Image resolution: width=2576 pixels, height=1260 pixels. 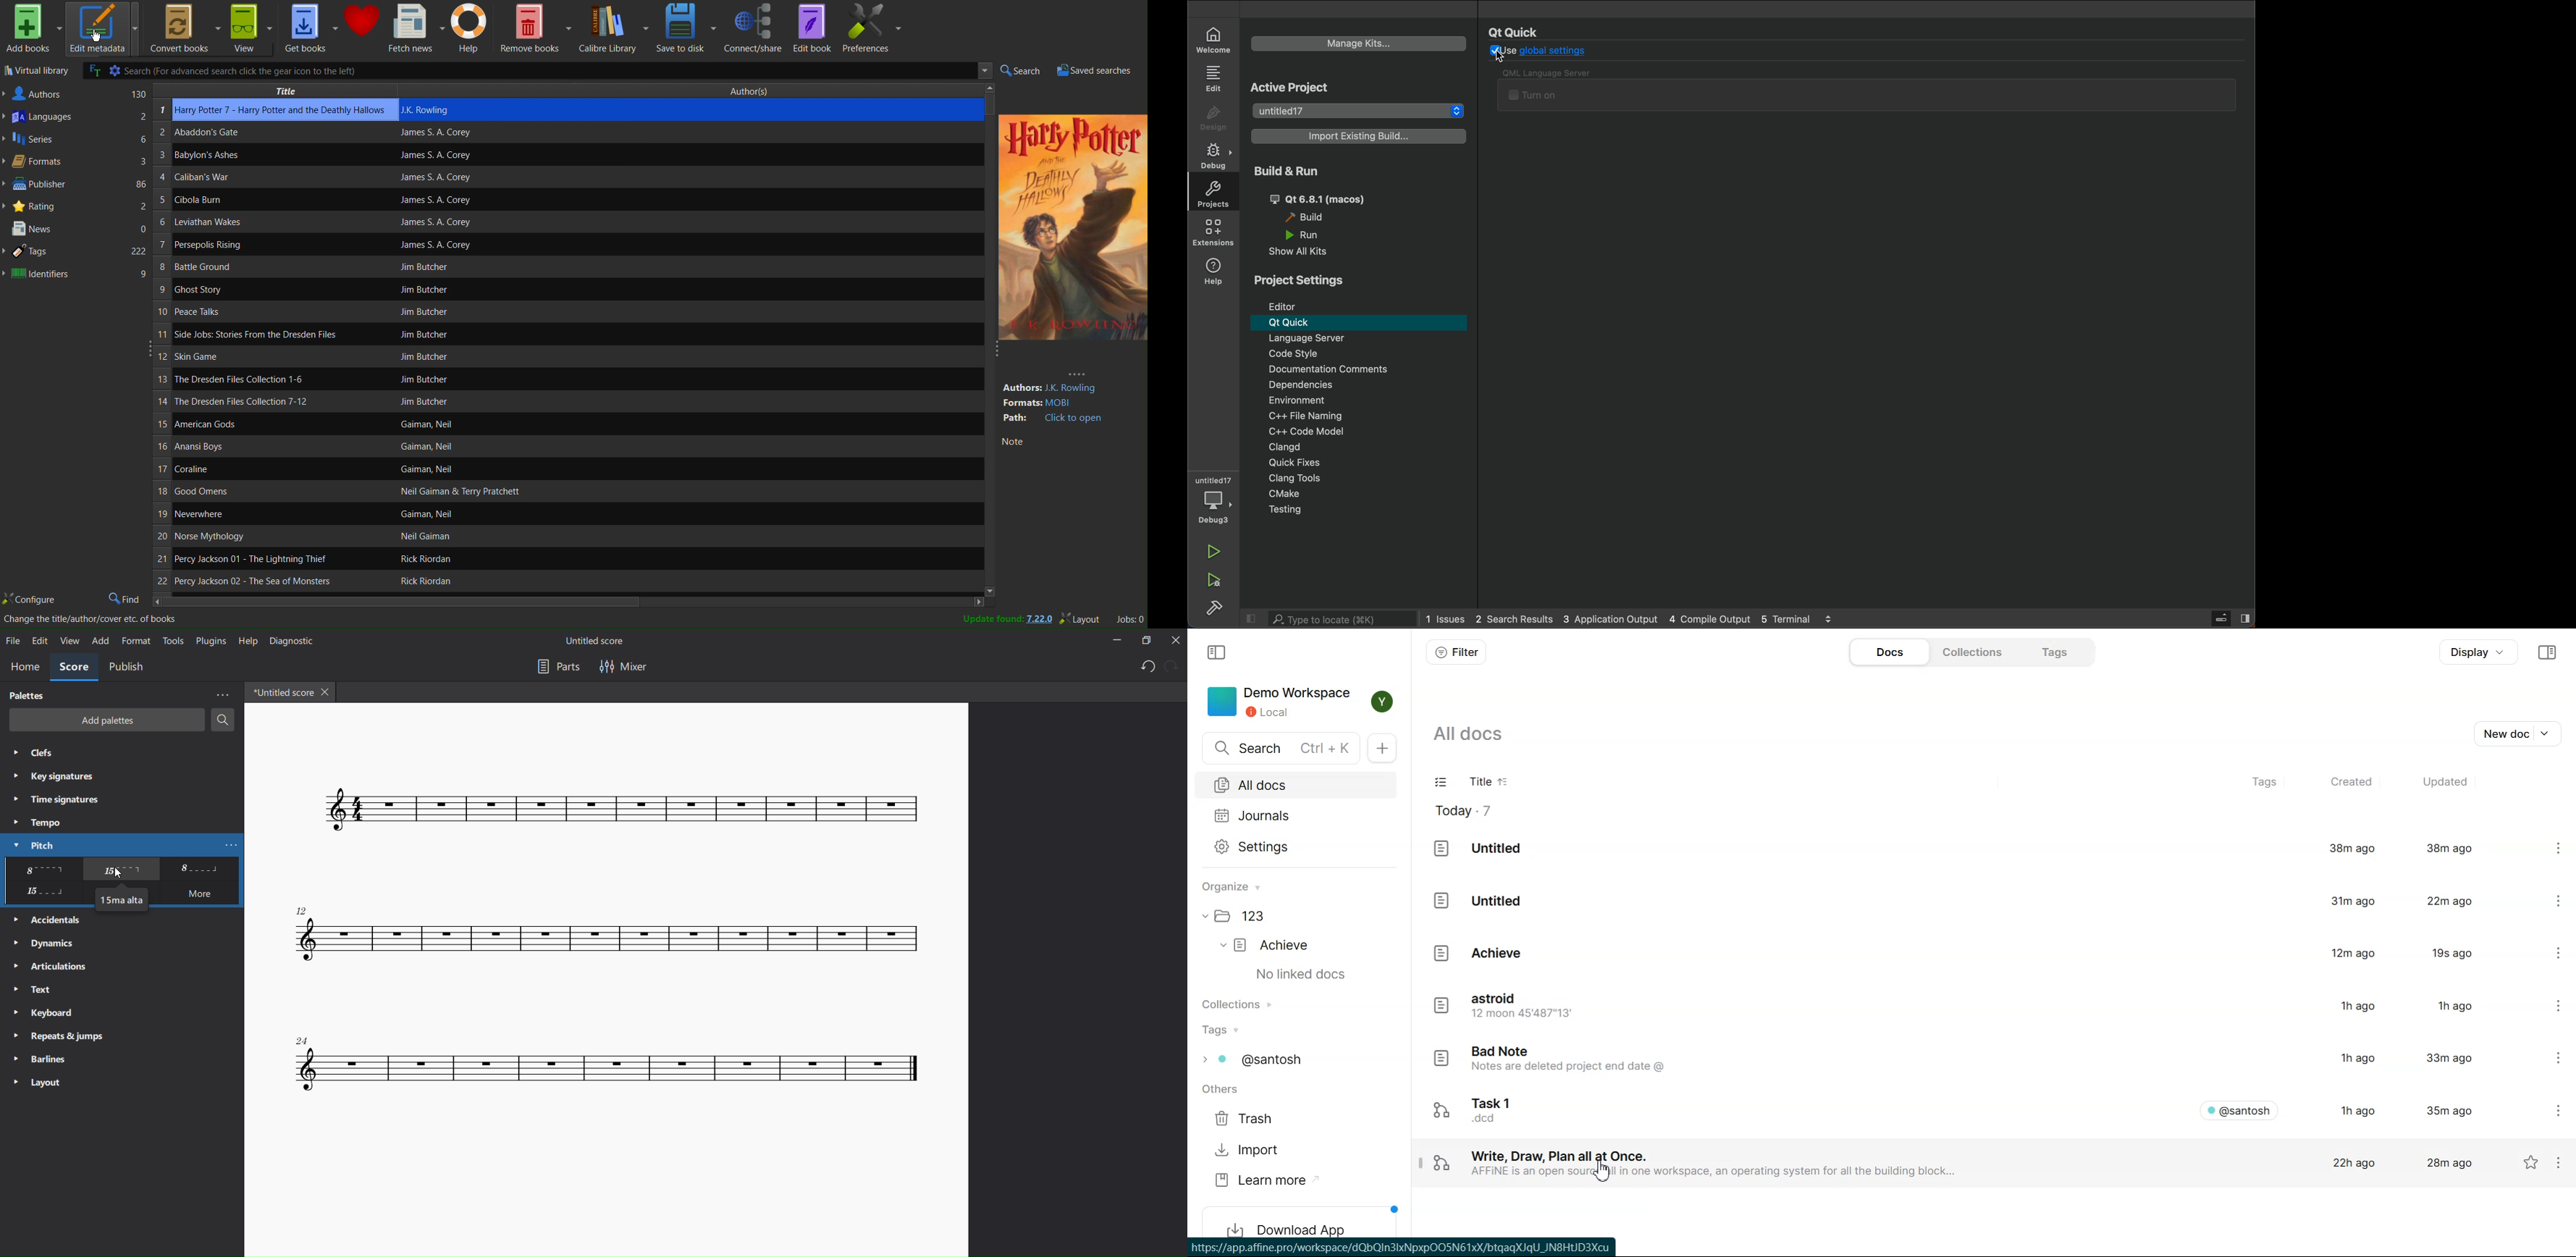 I want to click on Find, so click(x=124, y=597).